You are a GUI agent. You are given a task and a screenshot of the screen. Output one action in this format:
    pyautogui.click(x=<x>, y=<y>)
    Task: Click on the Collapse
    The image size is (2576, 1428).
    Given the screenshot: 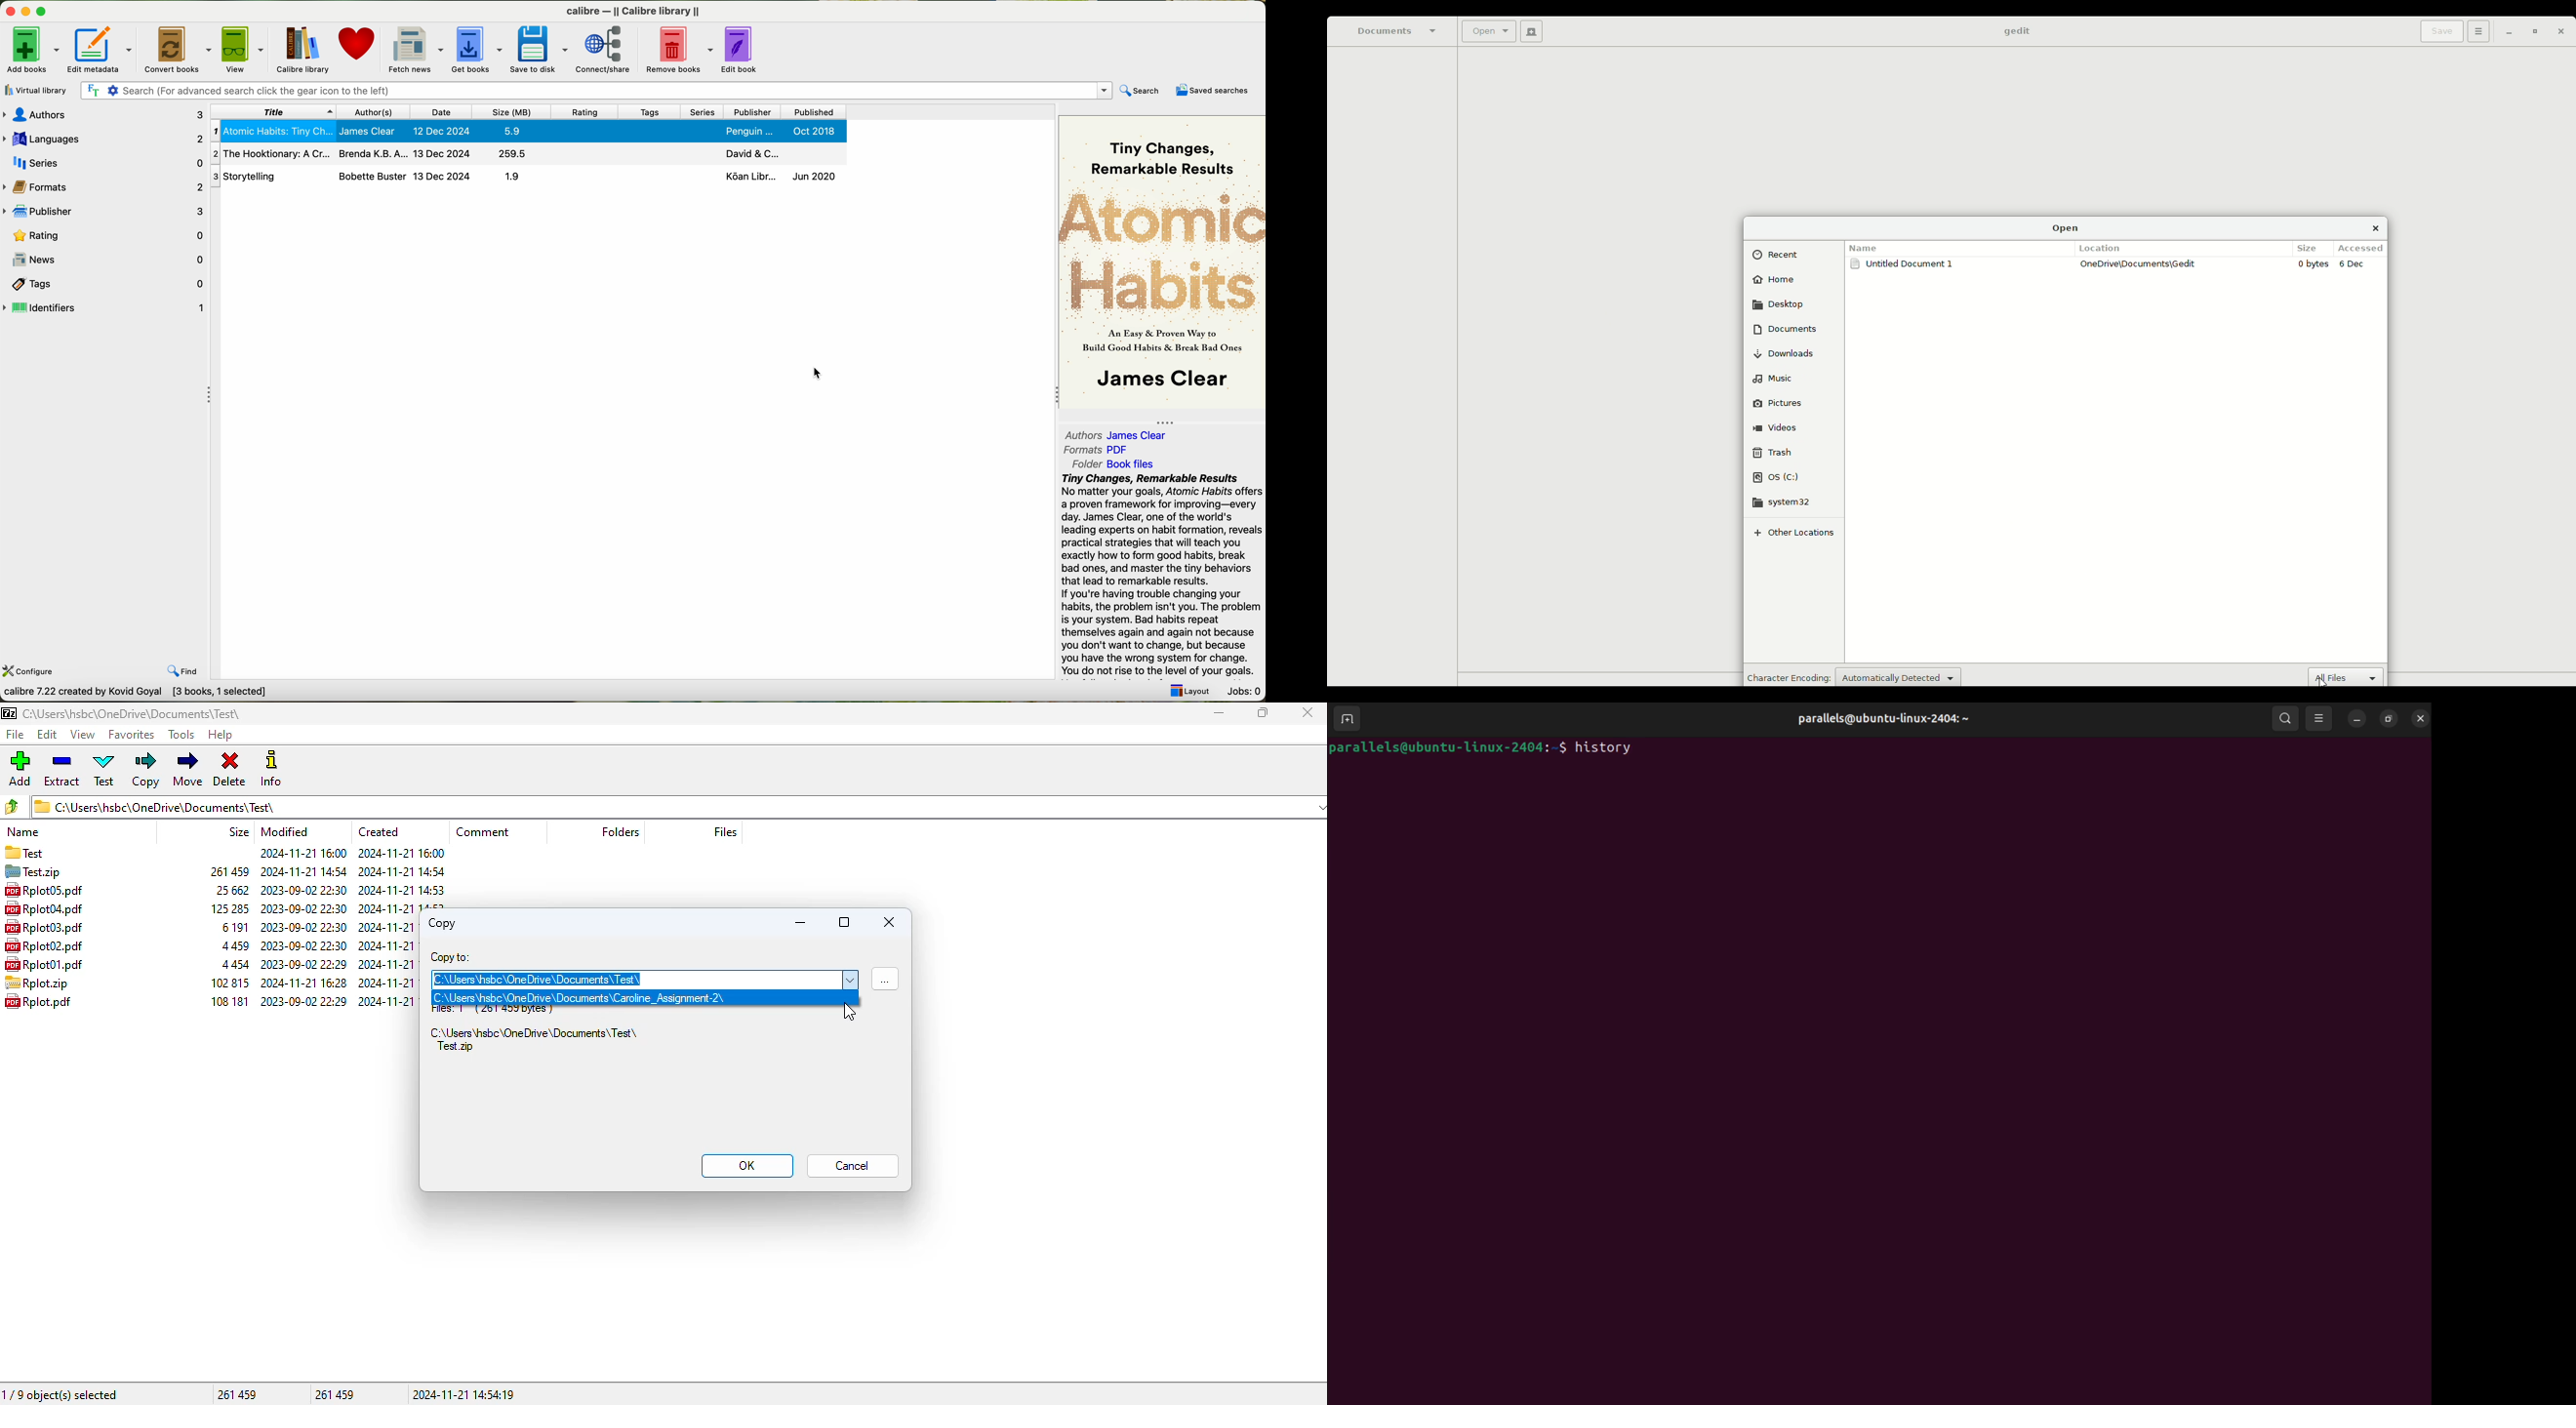 What is the action you would take?
    pyautogui.click(x=211, y=395)
    